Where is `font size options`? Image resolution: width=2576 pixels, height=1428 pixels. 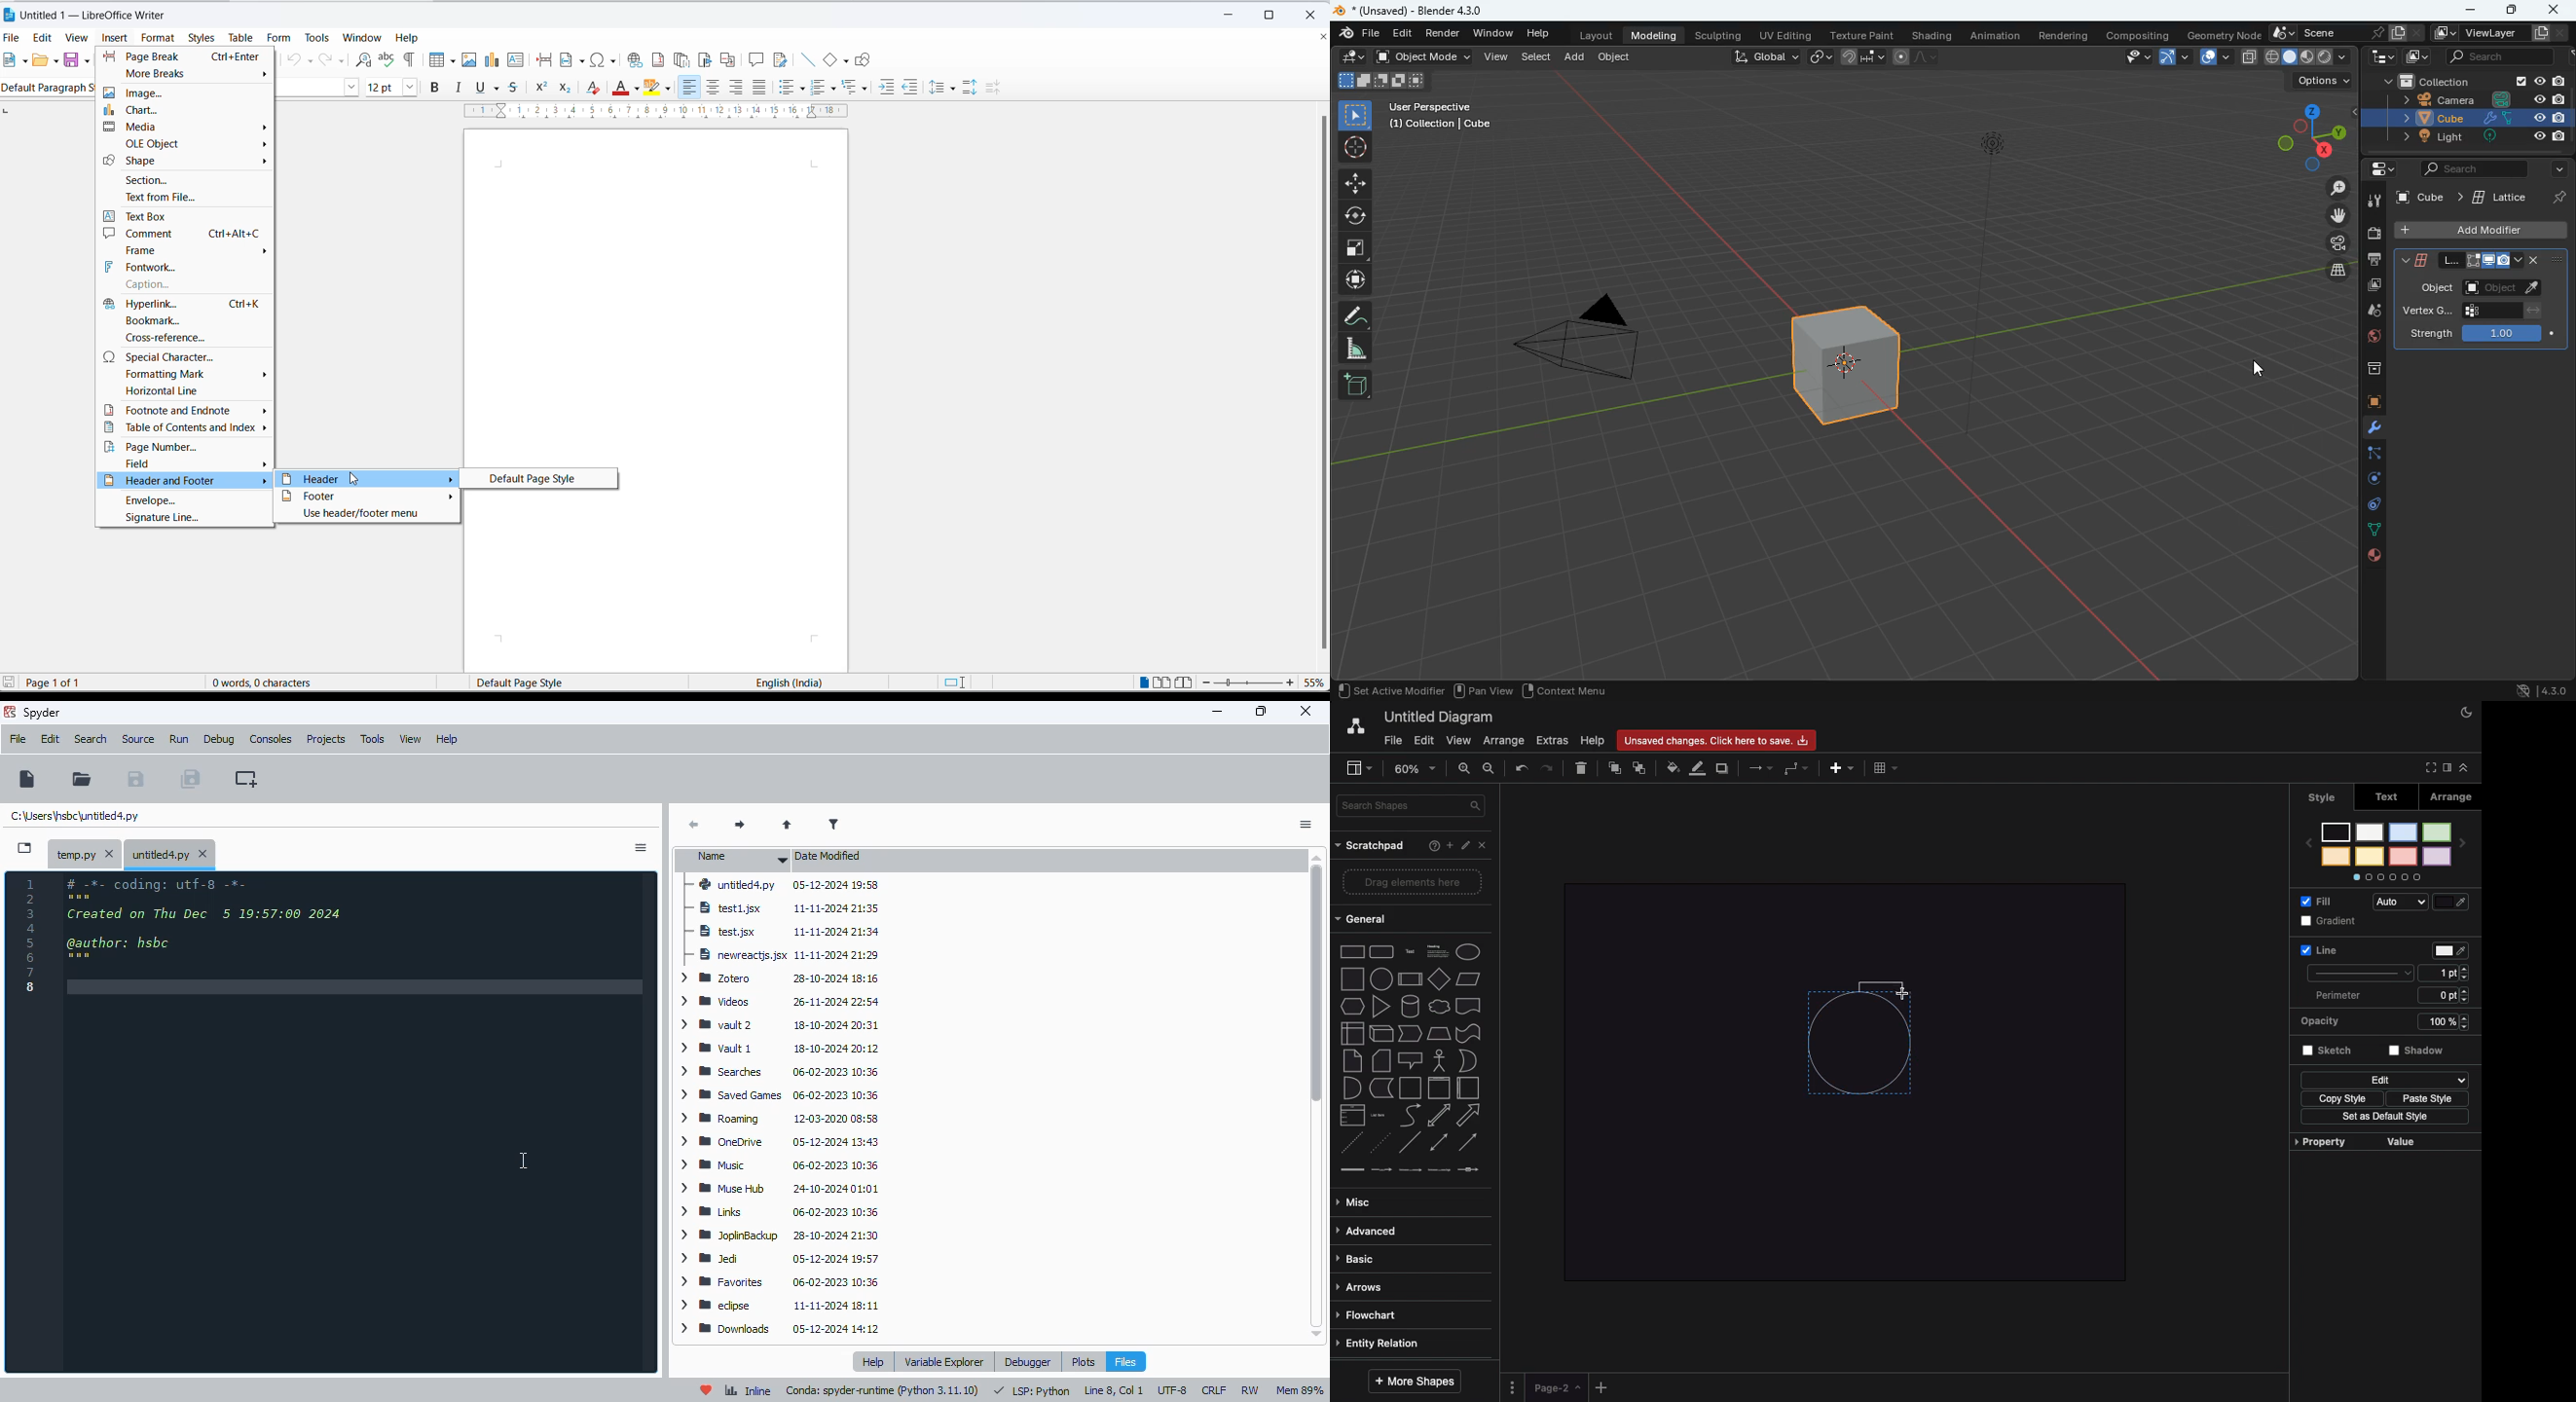 font size options is located at coordinates (407, 88).